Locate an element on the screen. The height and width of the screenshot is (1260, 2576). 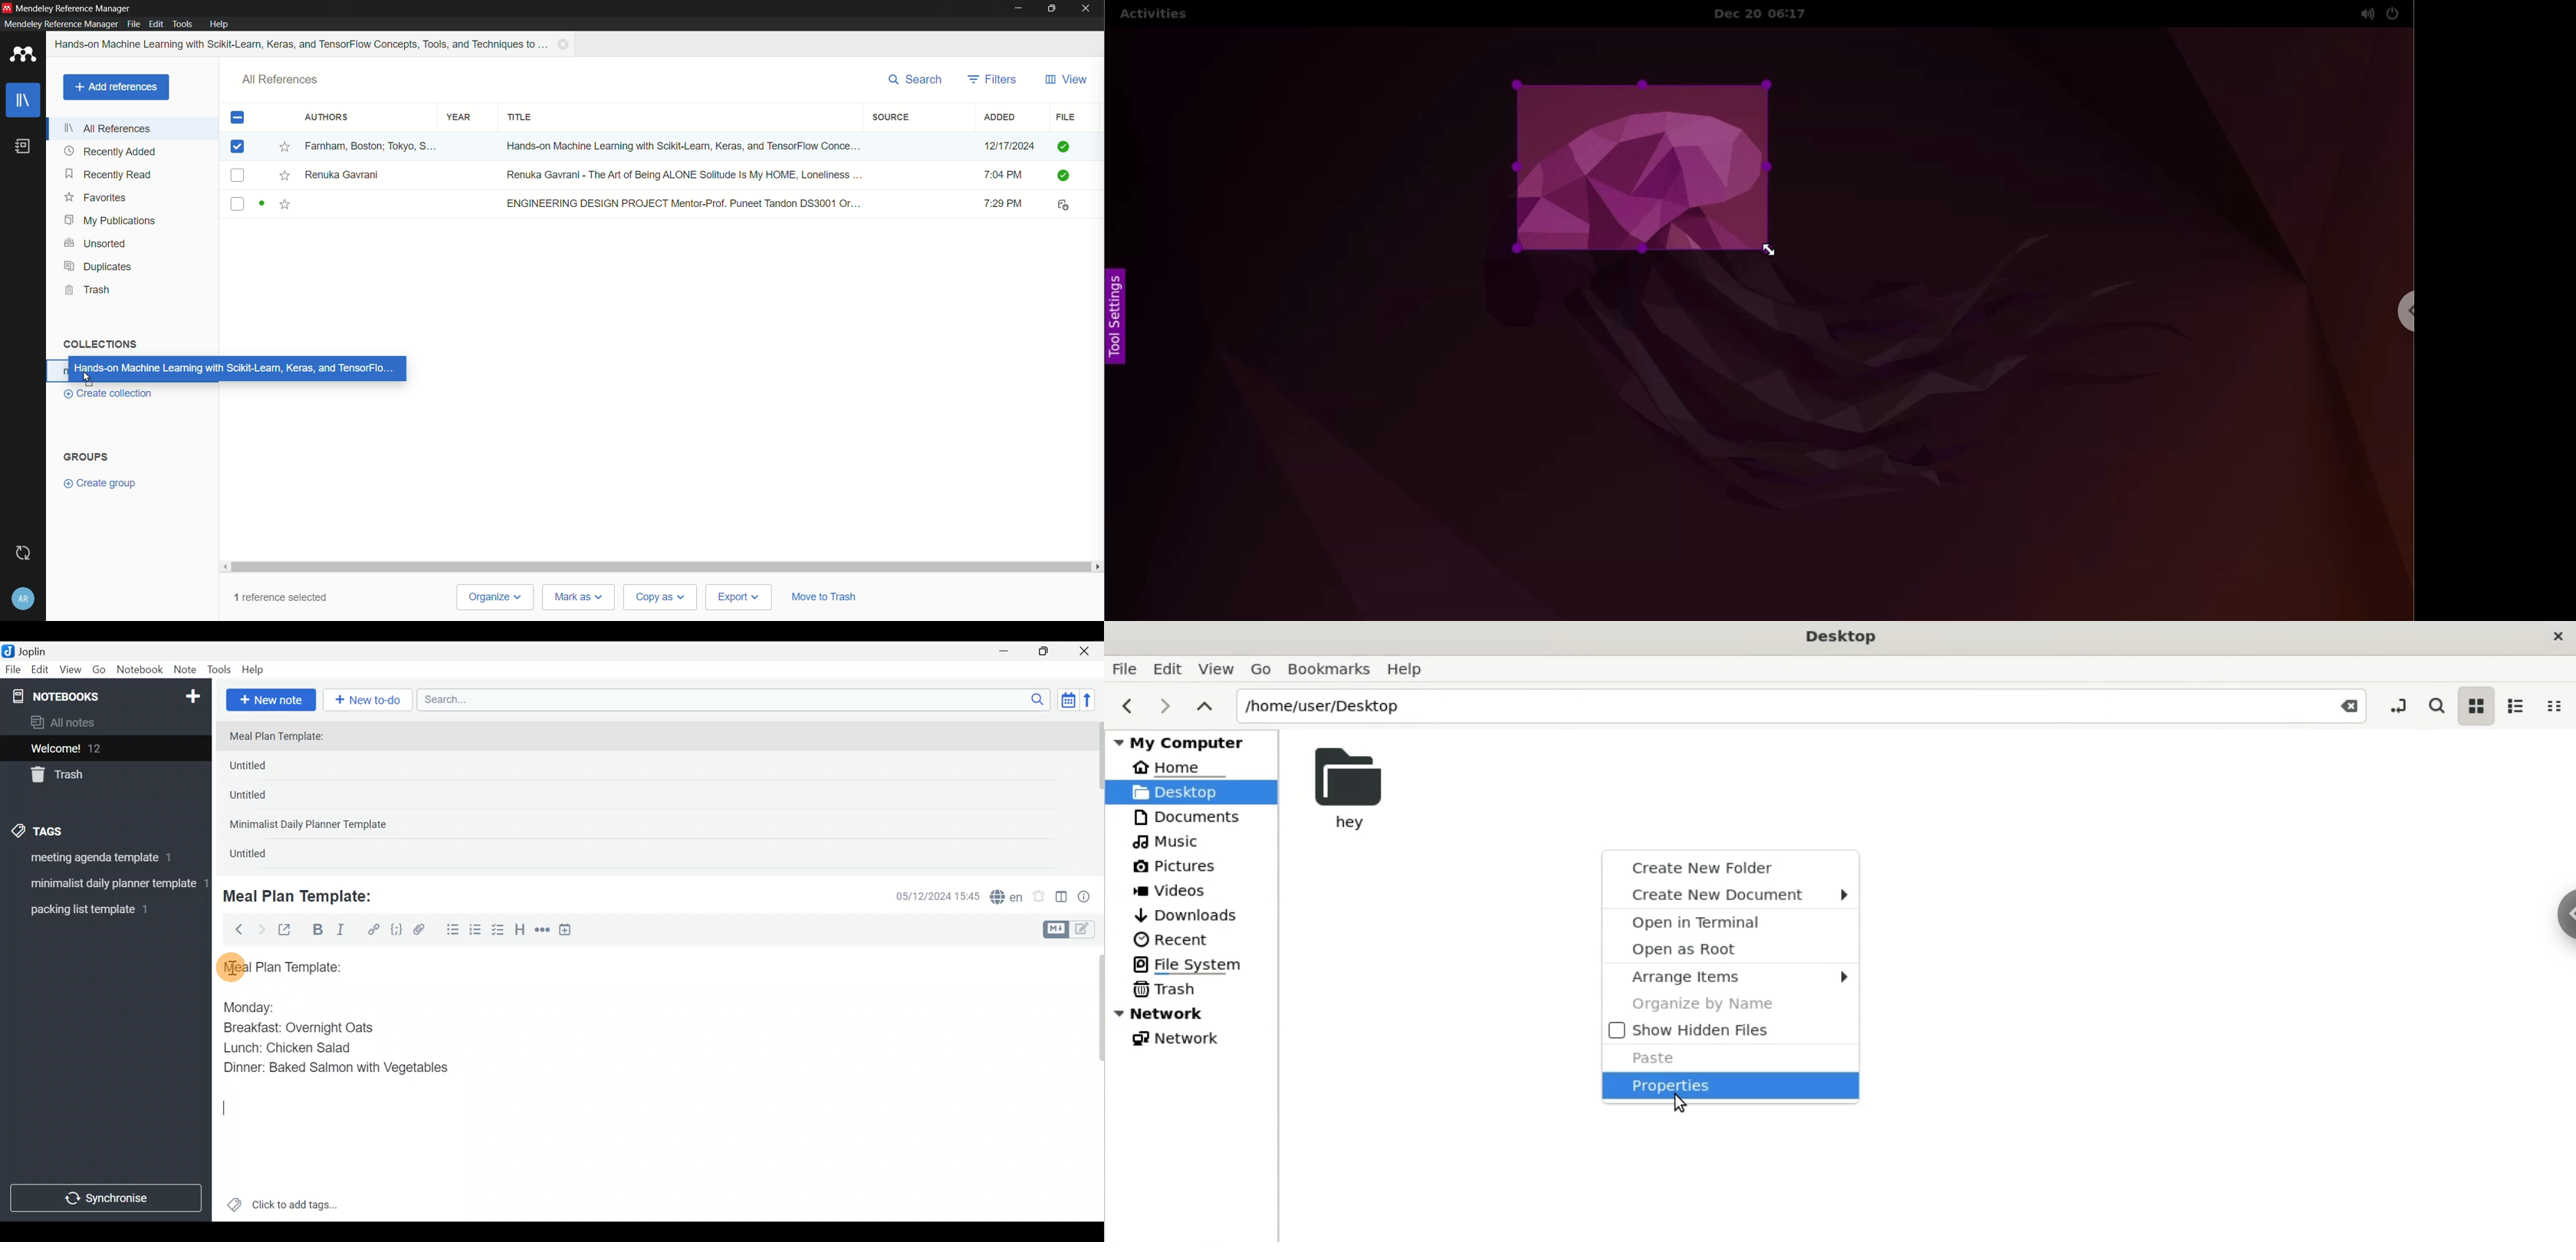
Tools is located at coordinates (220, 670).